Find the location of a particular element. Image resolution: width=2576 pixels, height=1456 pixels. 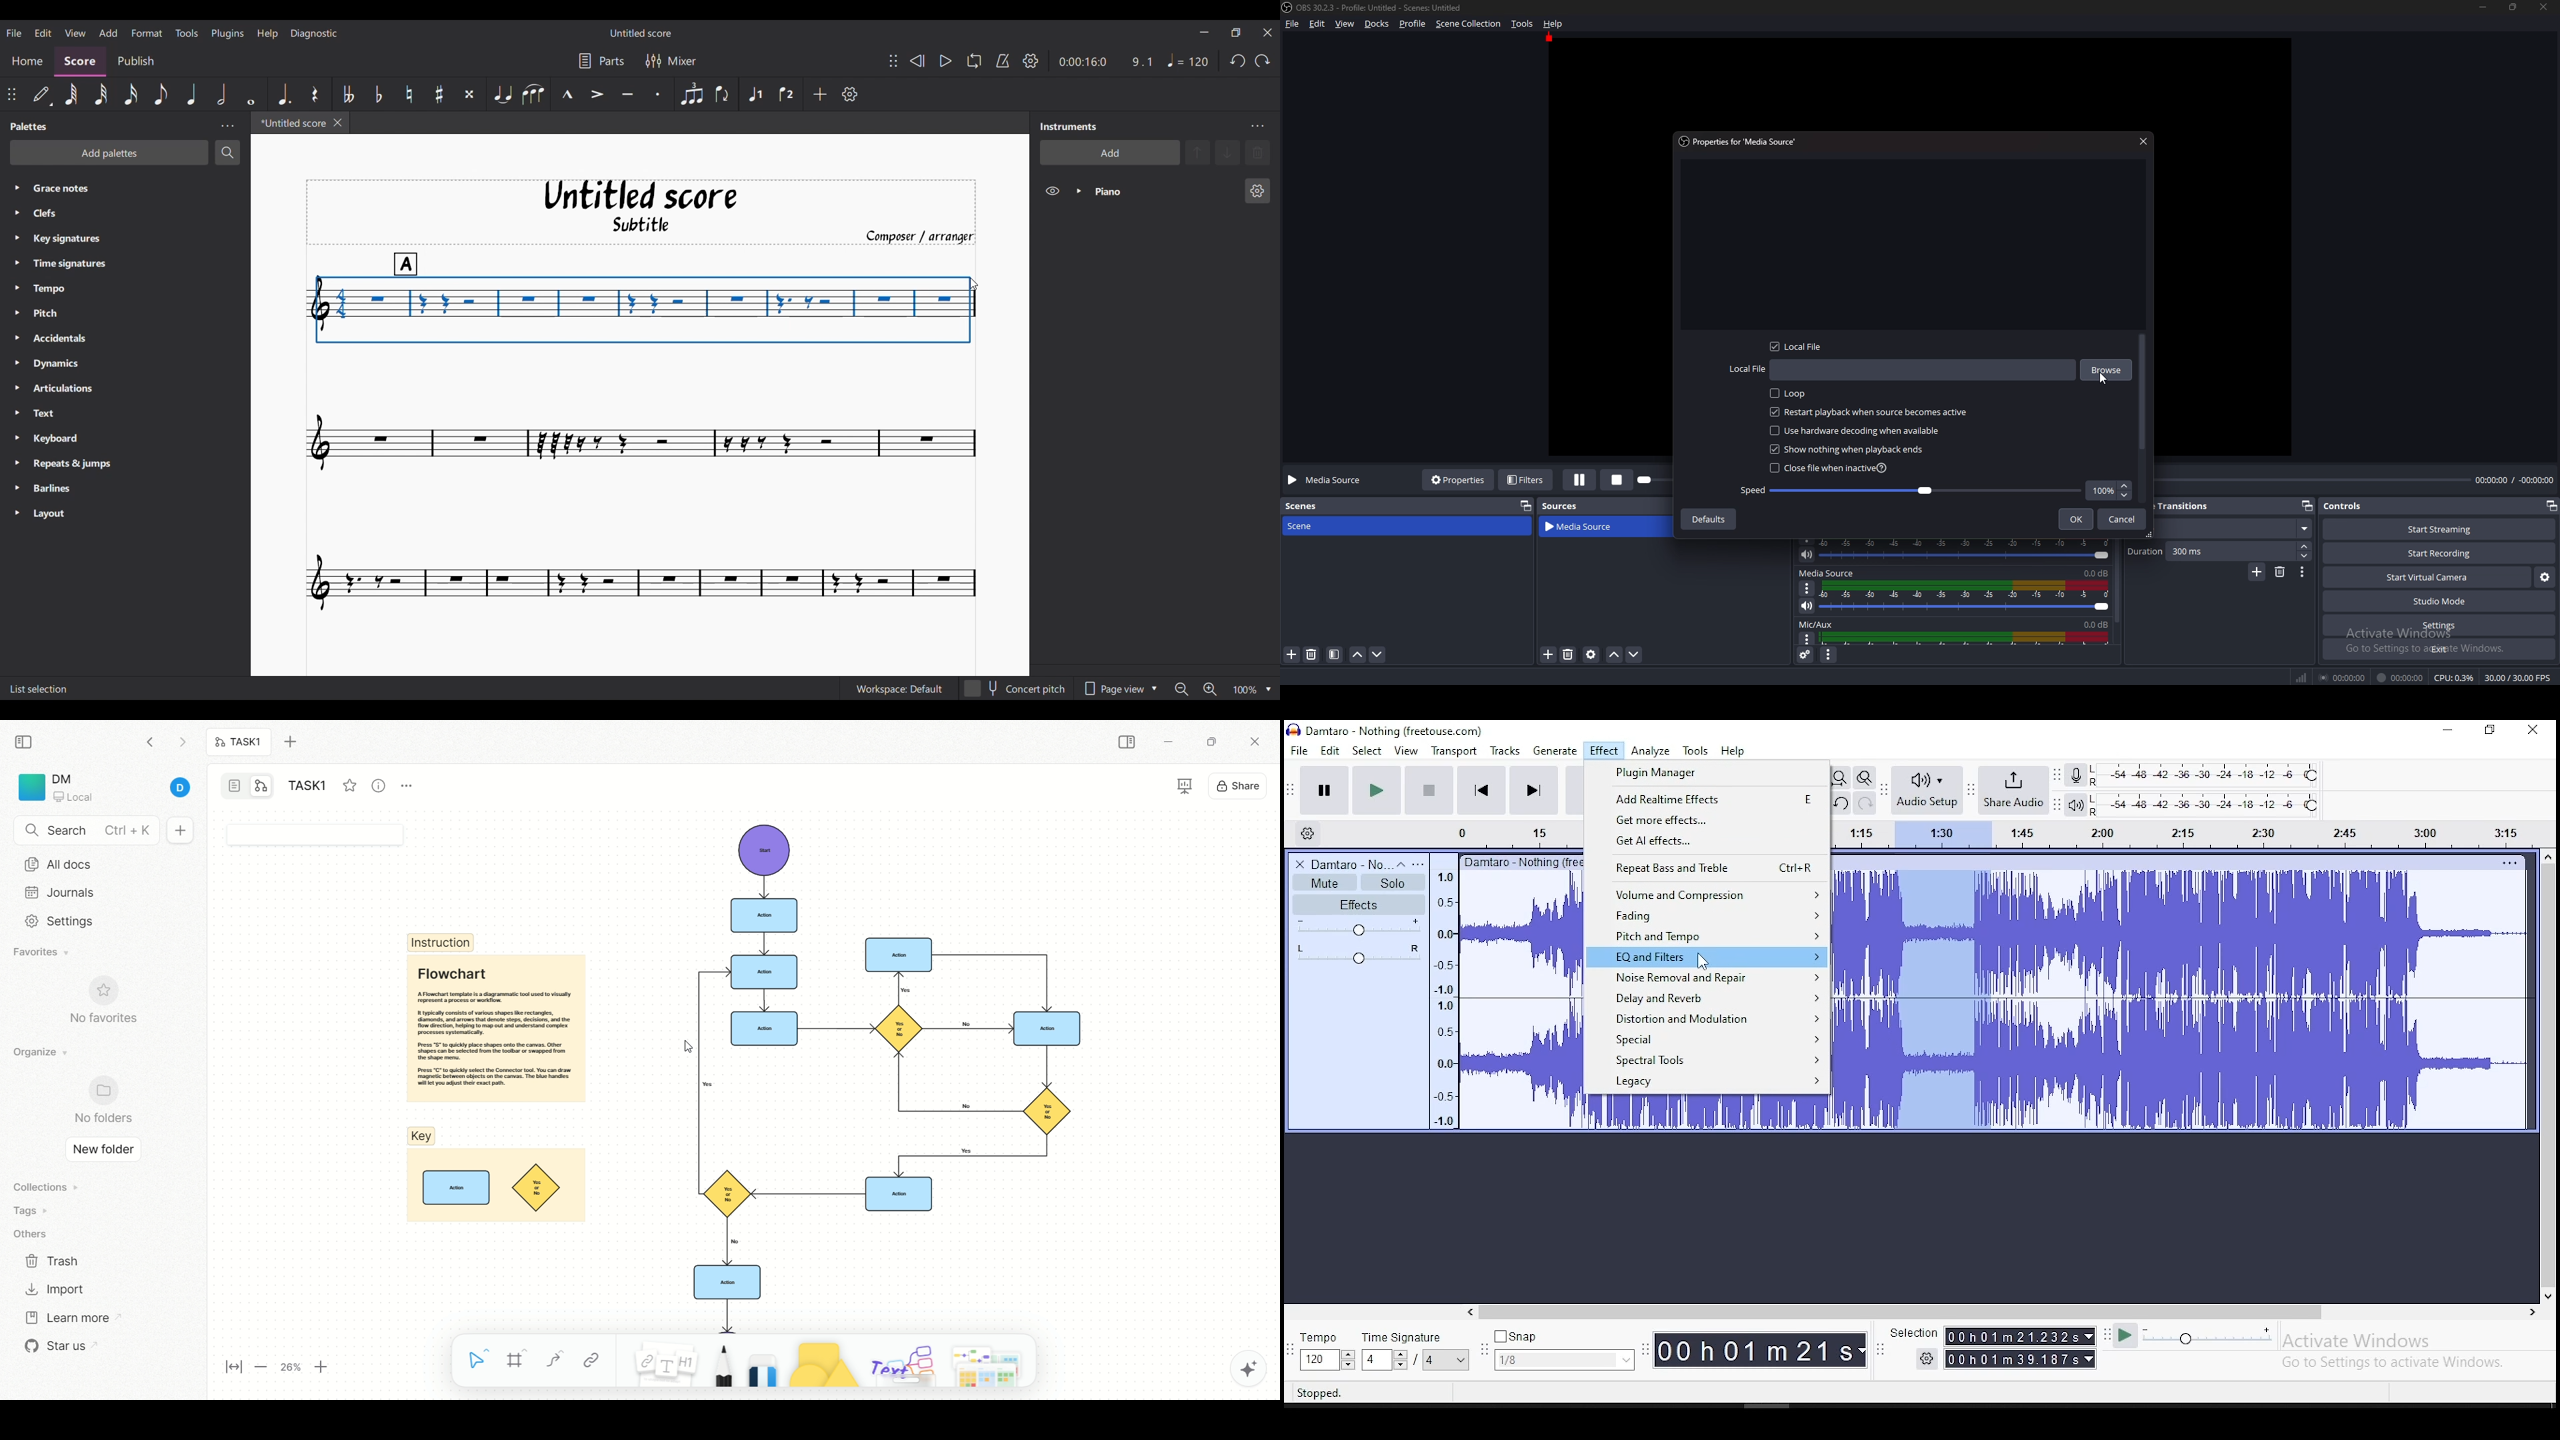

audio track is located at coordinates (1519, 1001).